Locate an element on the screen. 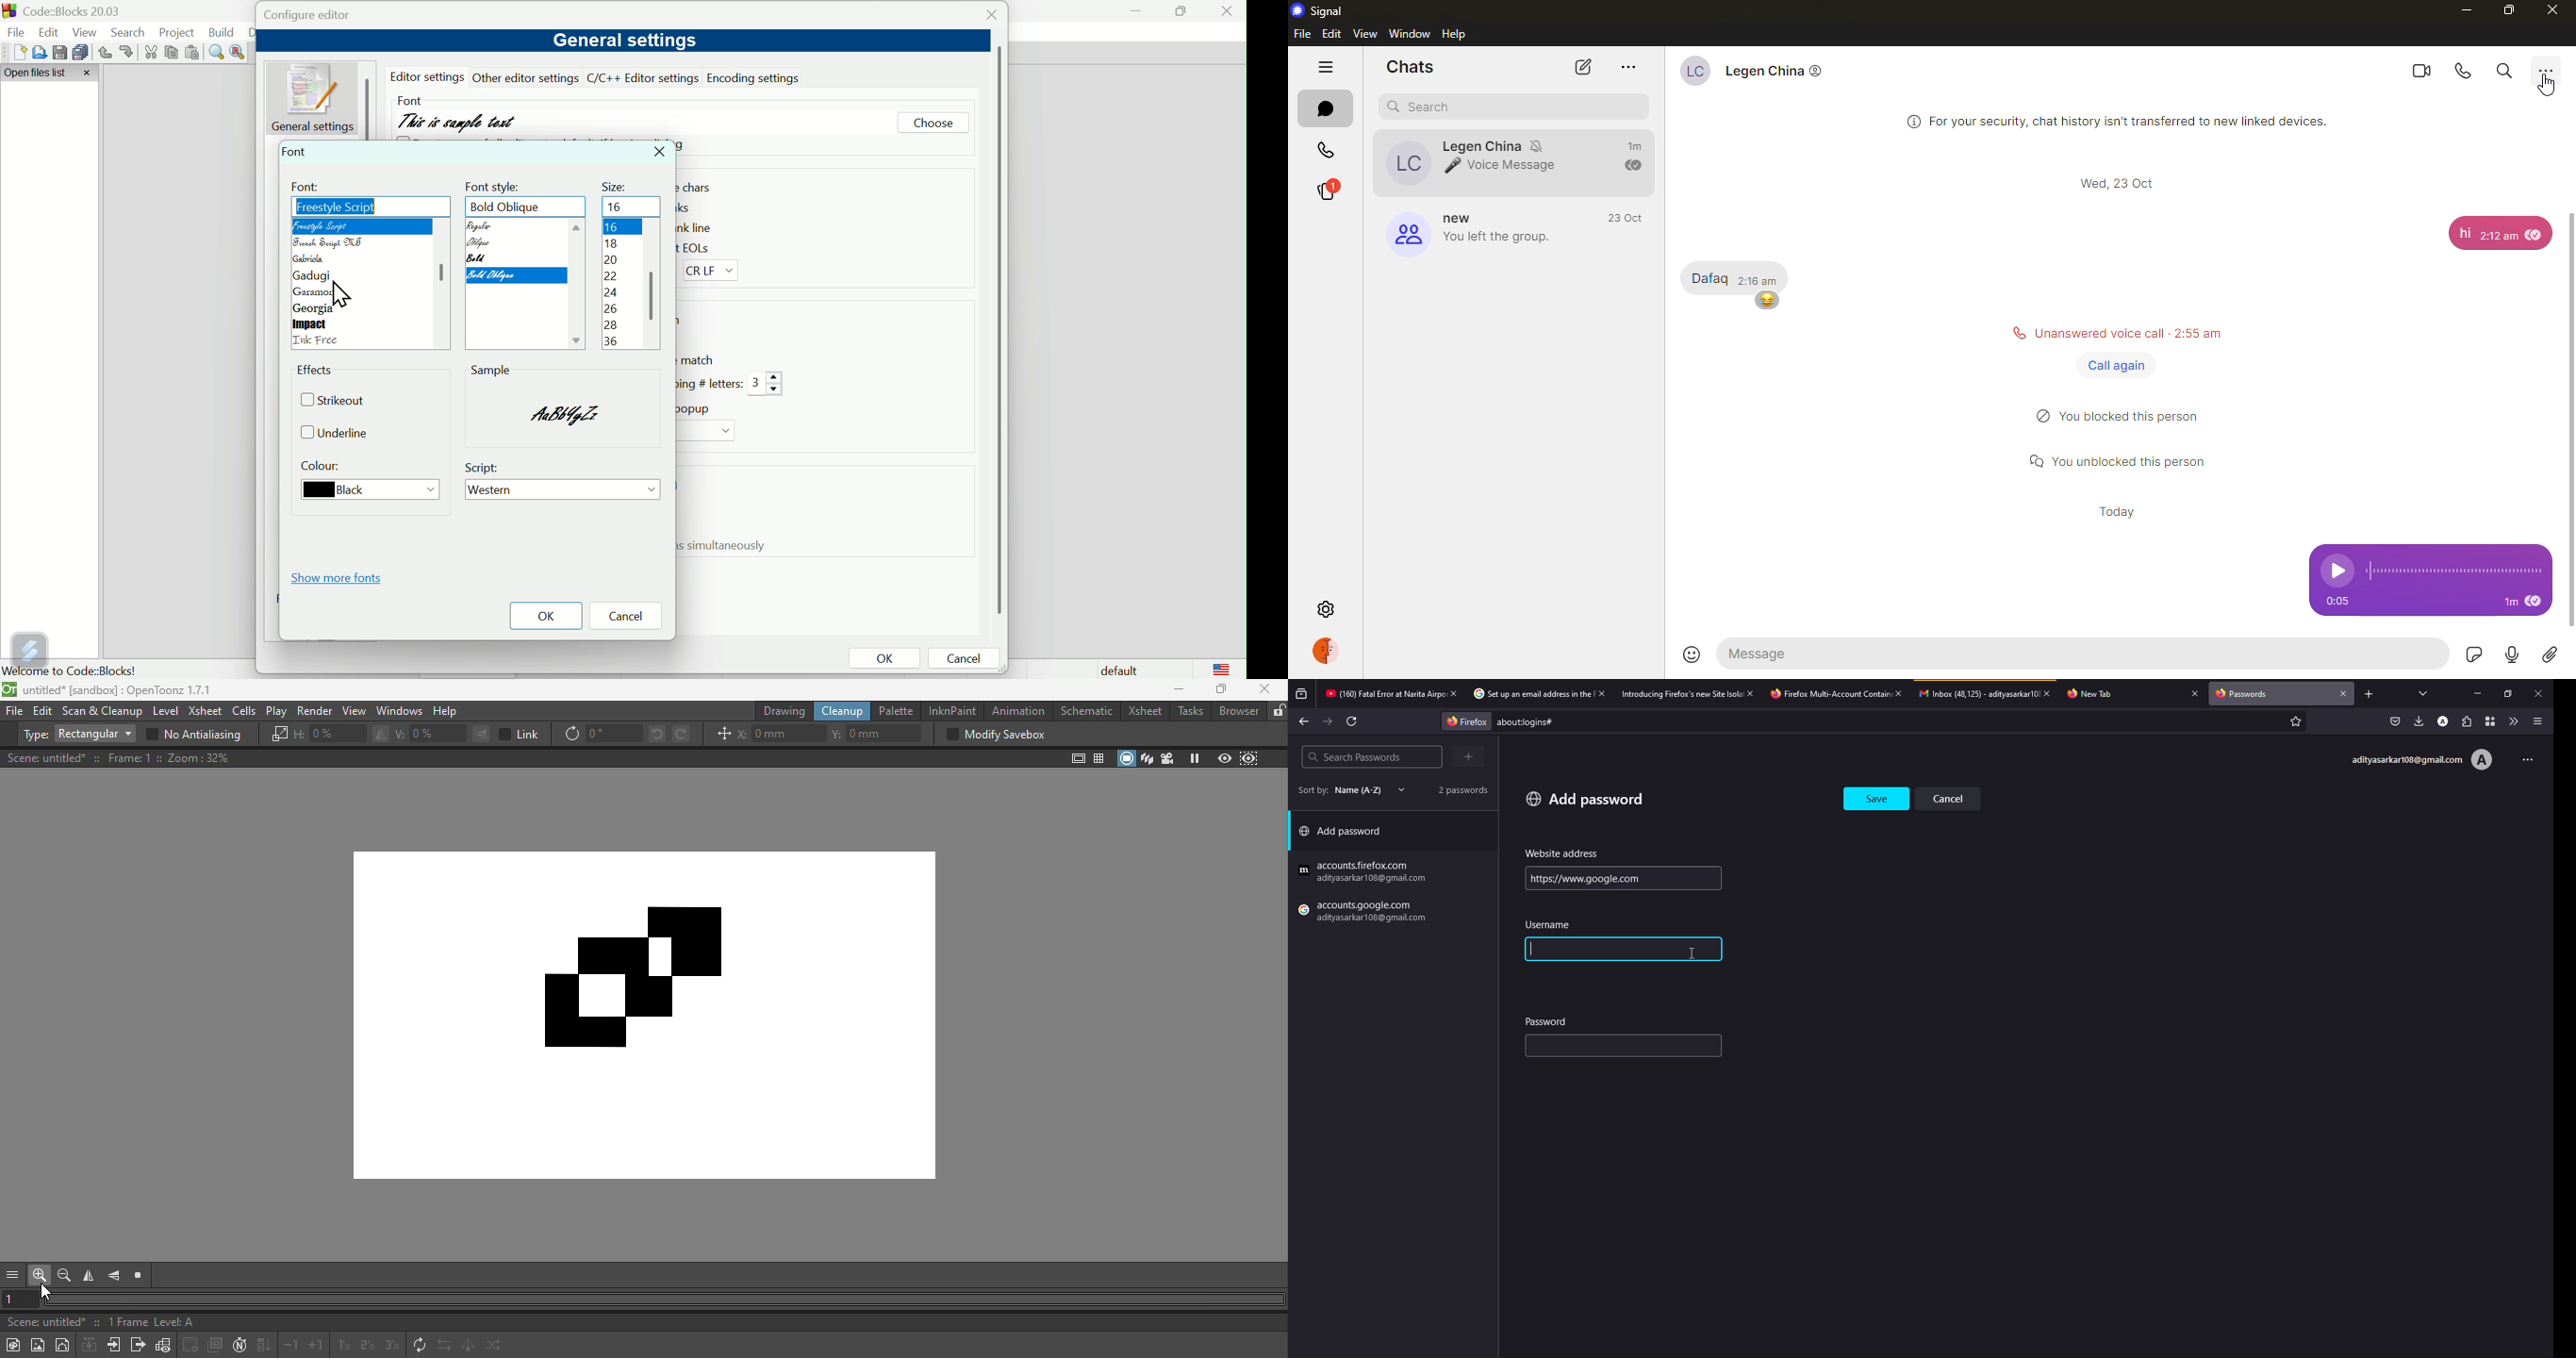 Image resolution: width=2576 pixels, height=1372 pixels. forward is located at coordinates (1328, 722).